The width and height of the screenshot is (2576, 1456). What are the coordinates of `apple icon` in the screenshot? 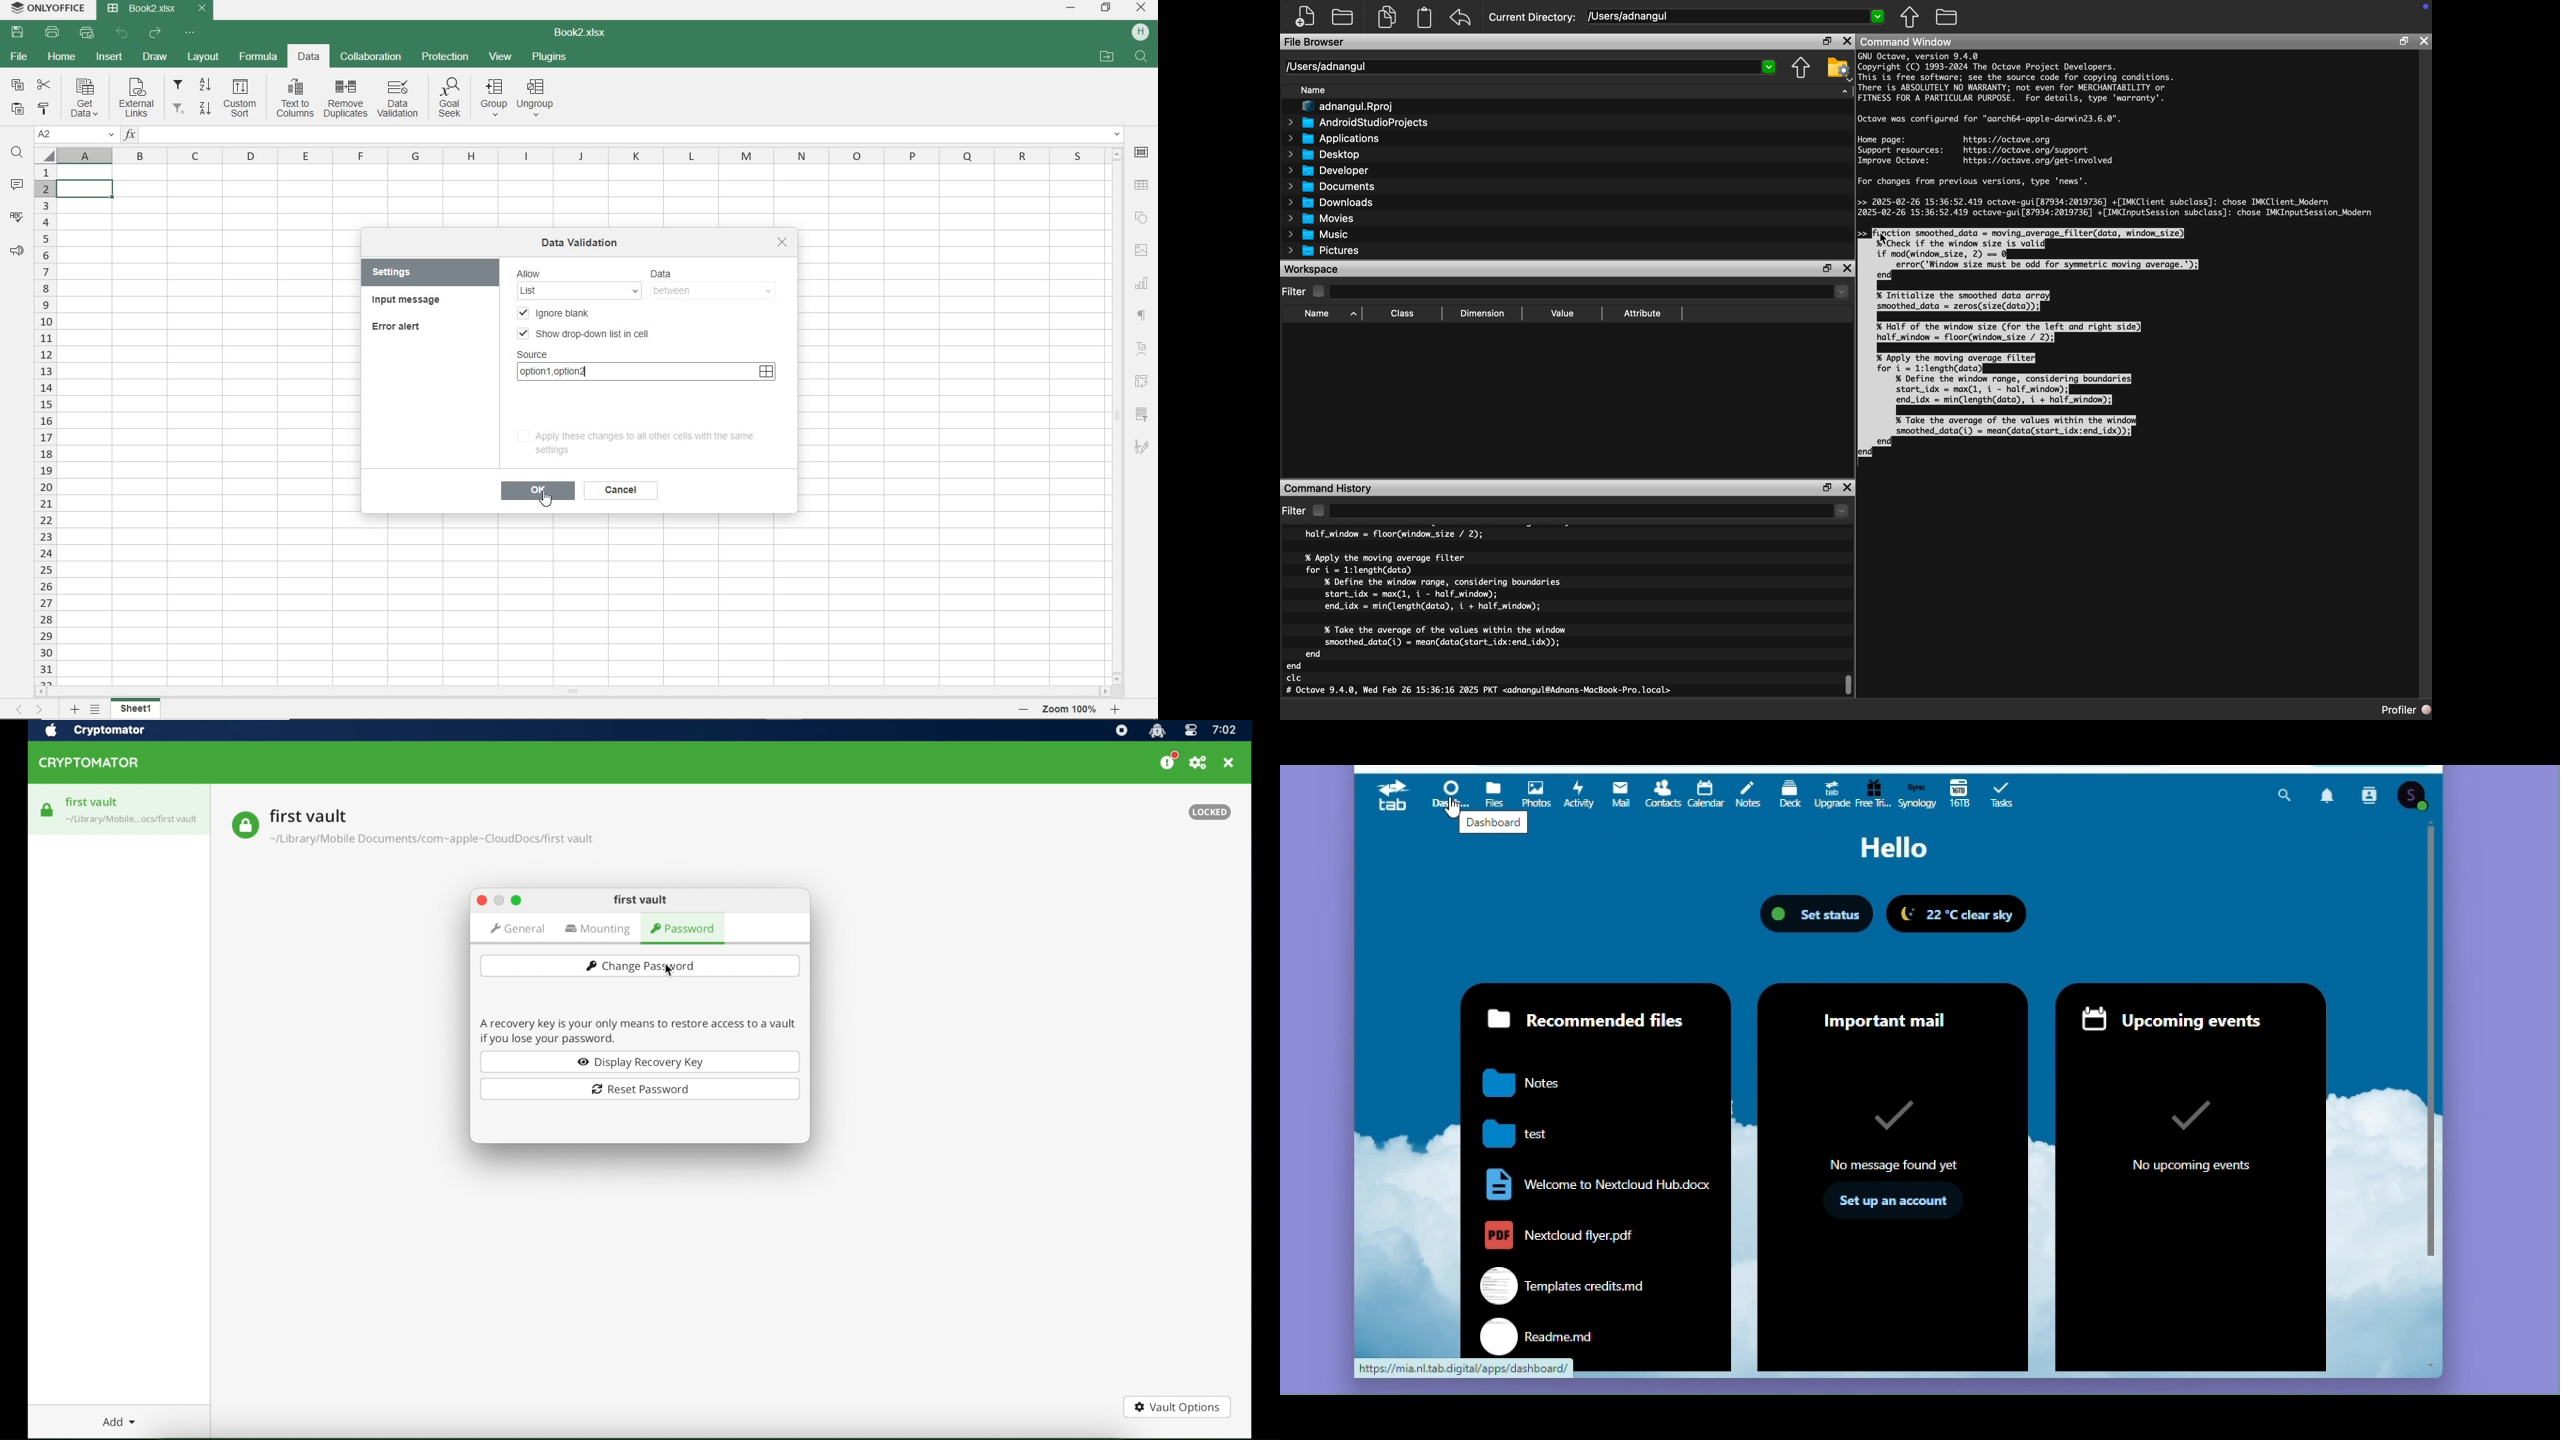 It's located at (50, 731).